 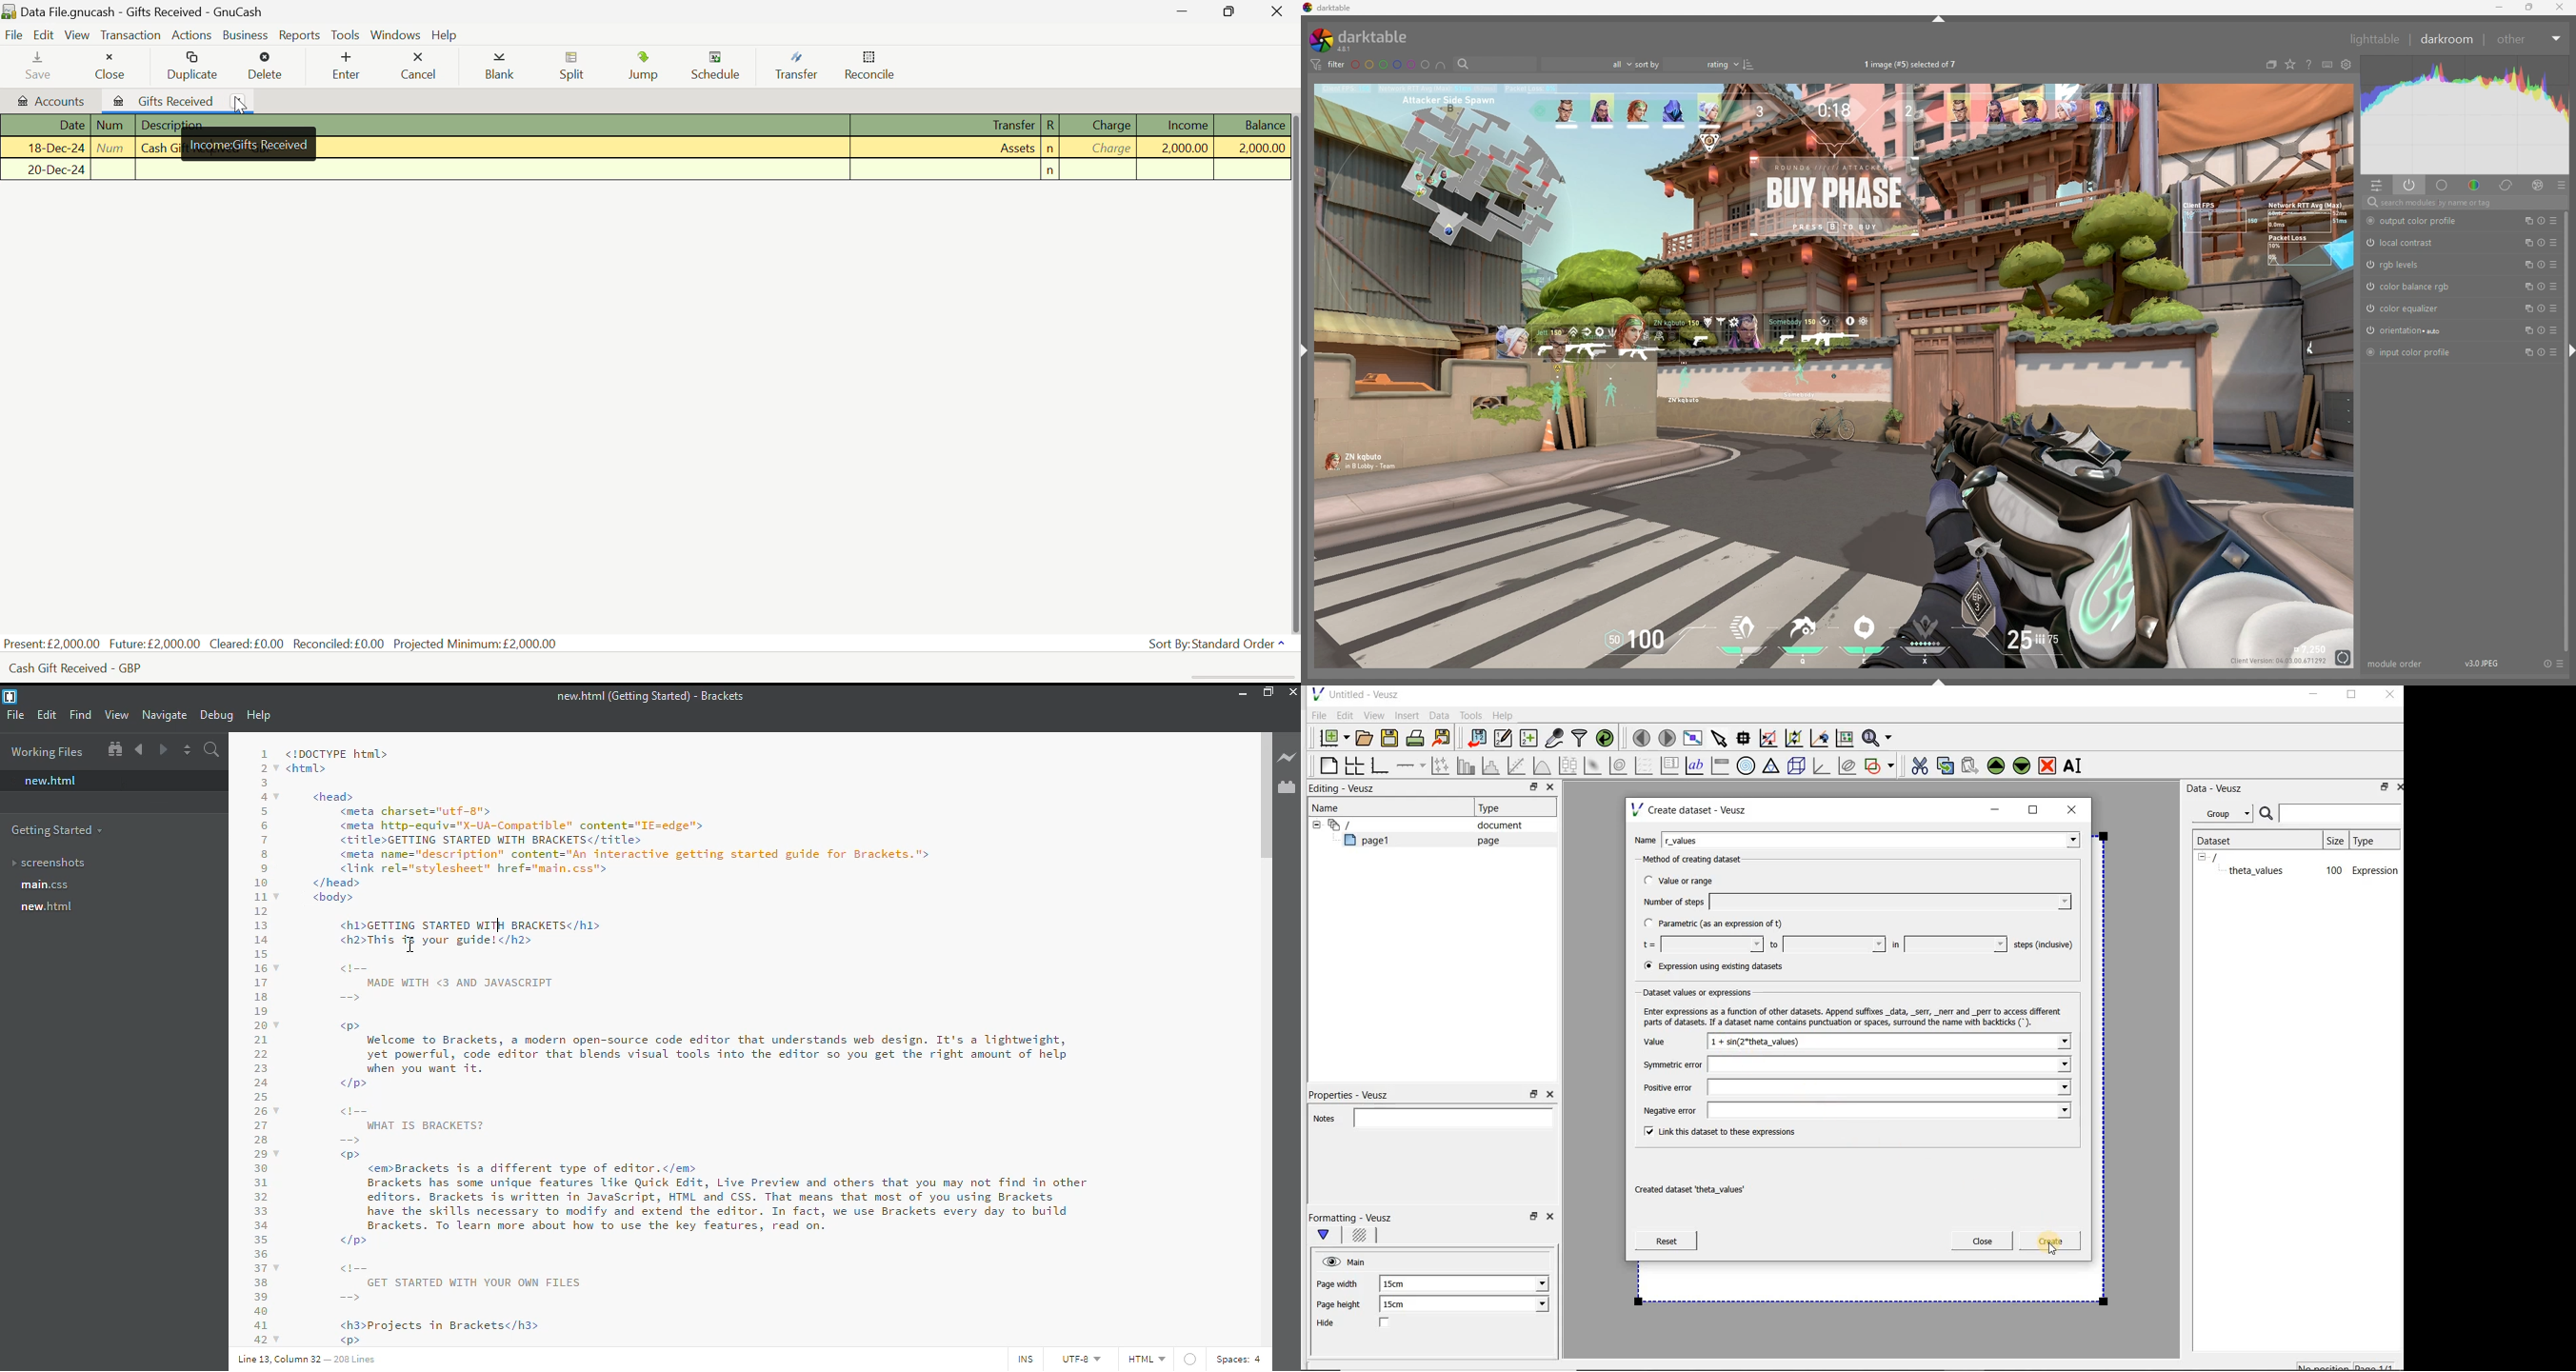 What do you see at coordinates (1219, 645) in the screenshot?
I see `Sort By: Standard Order` at bounding box center [1219, 645].